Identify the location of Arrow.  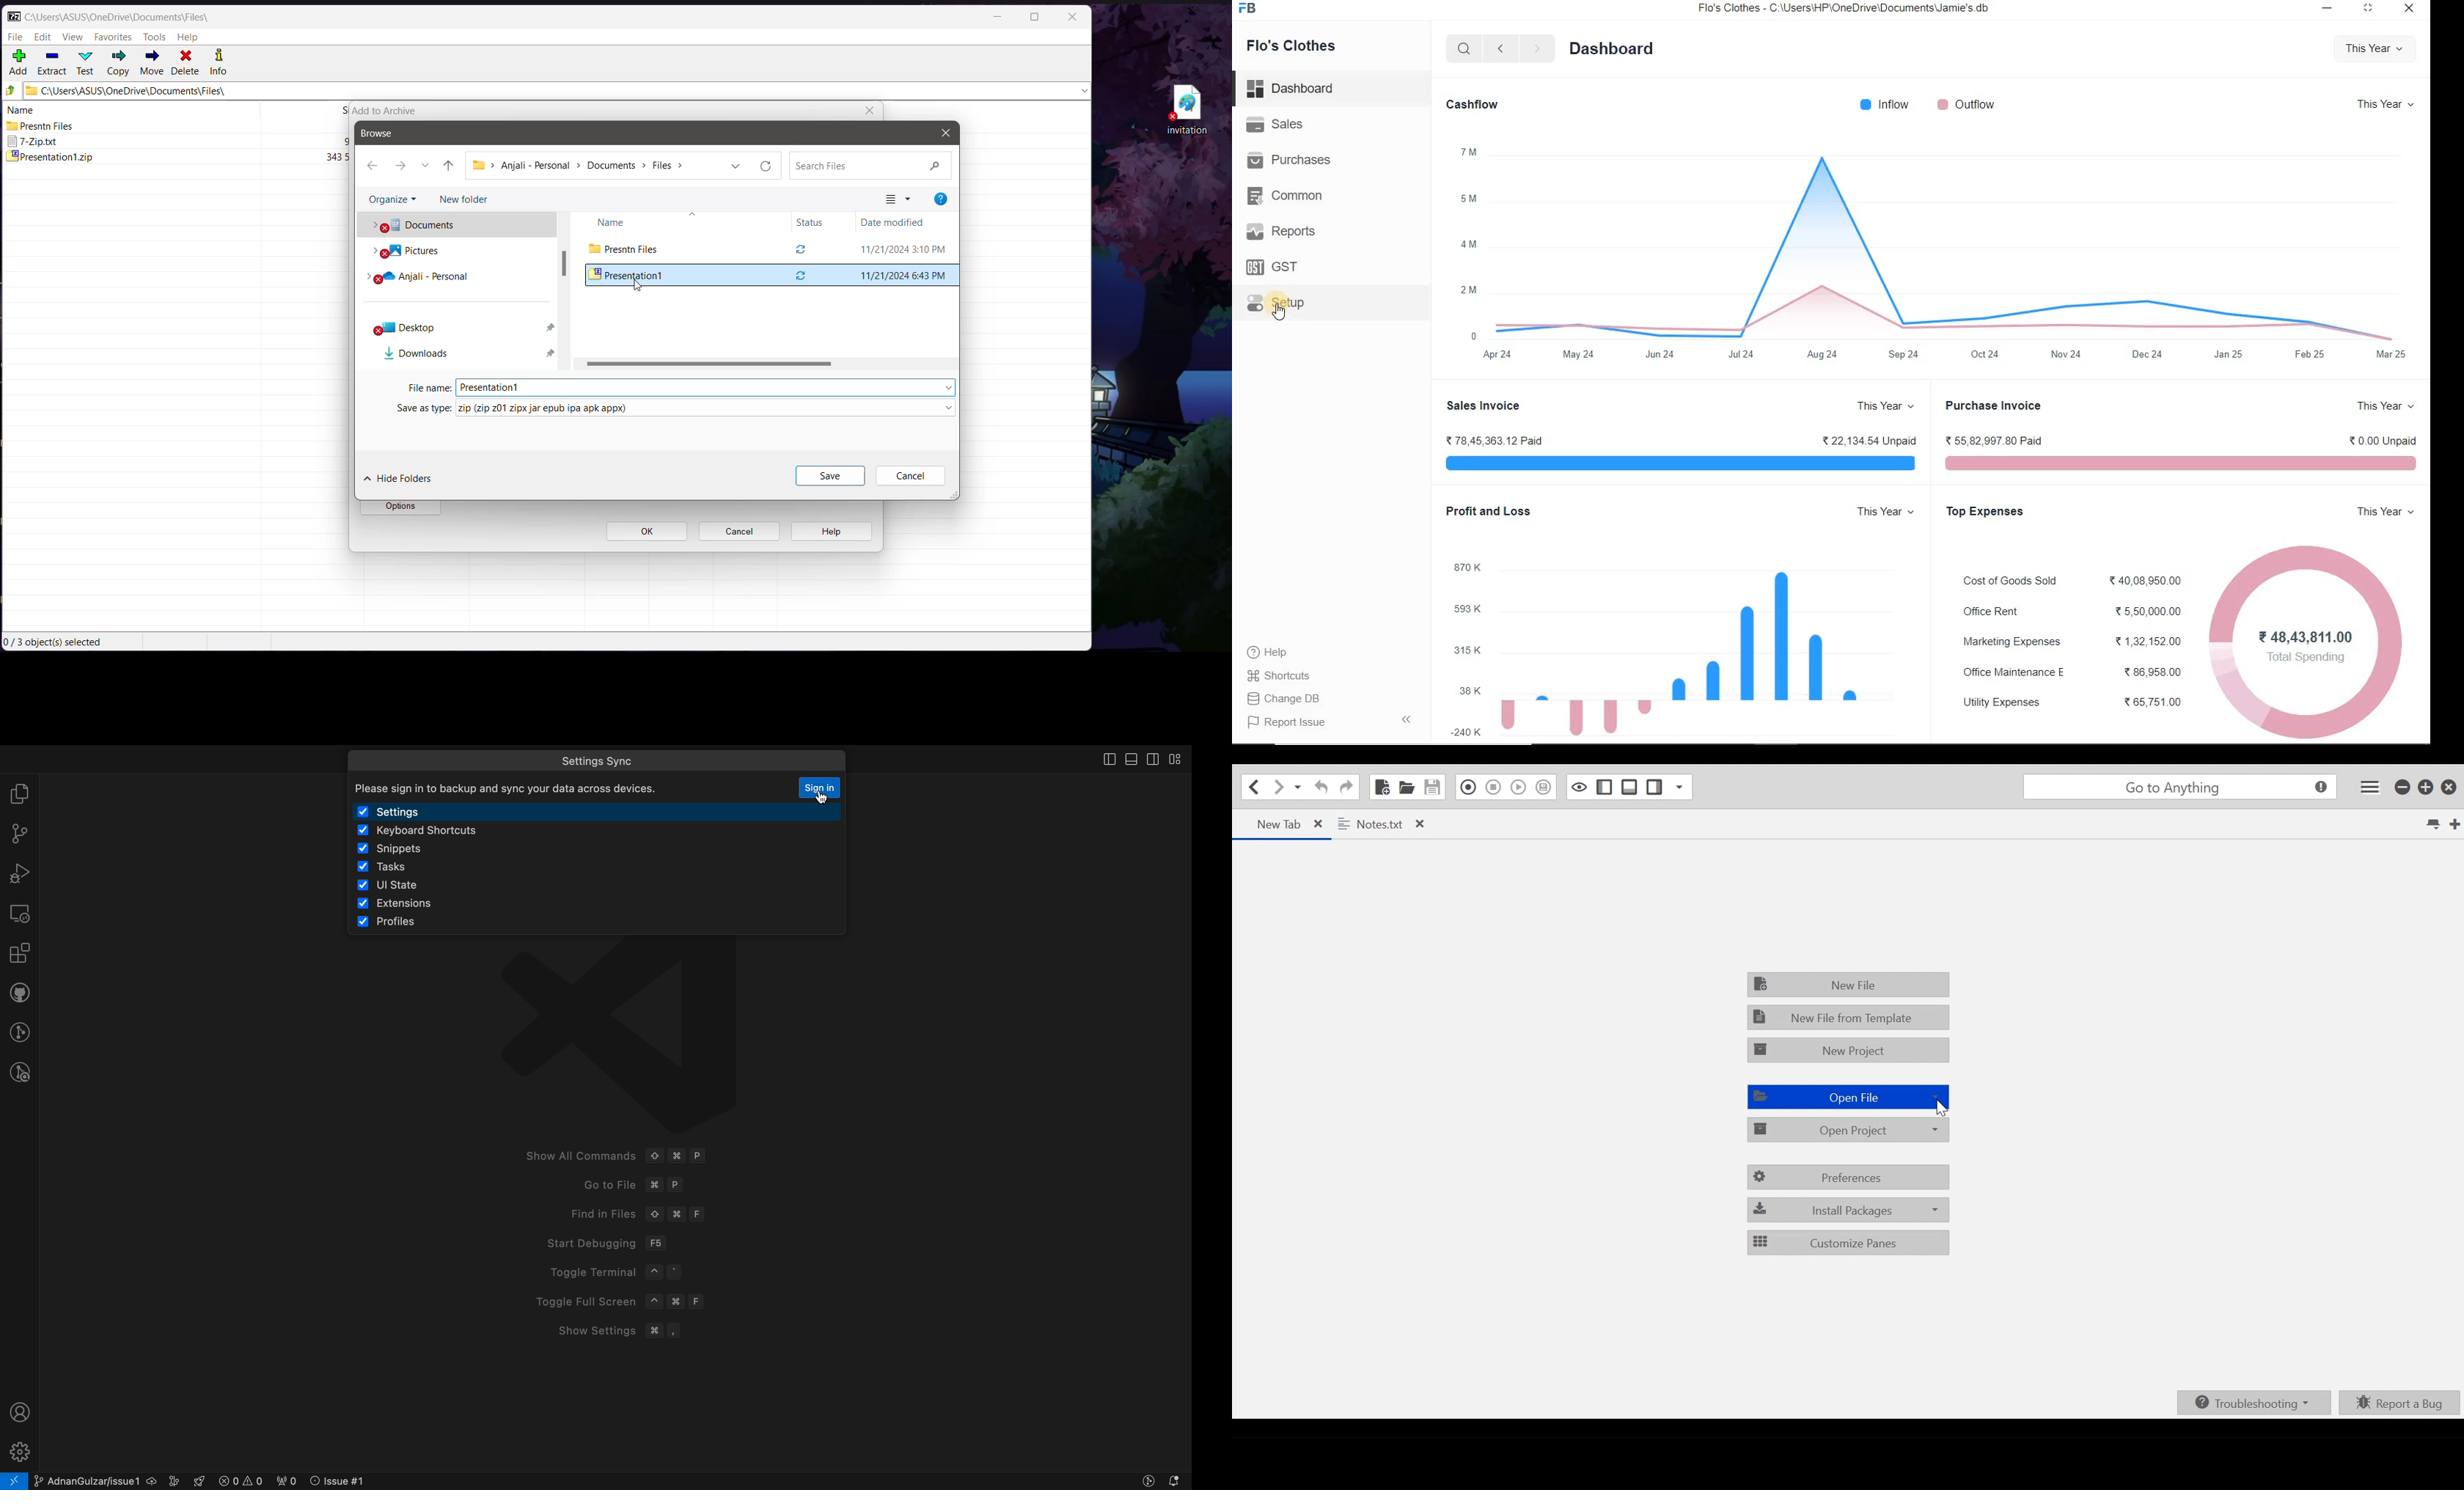
(1410, 718).